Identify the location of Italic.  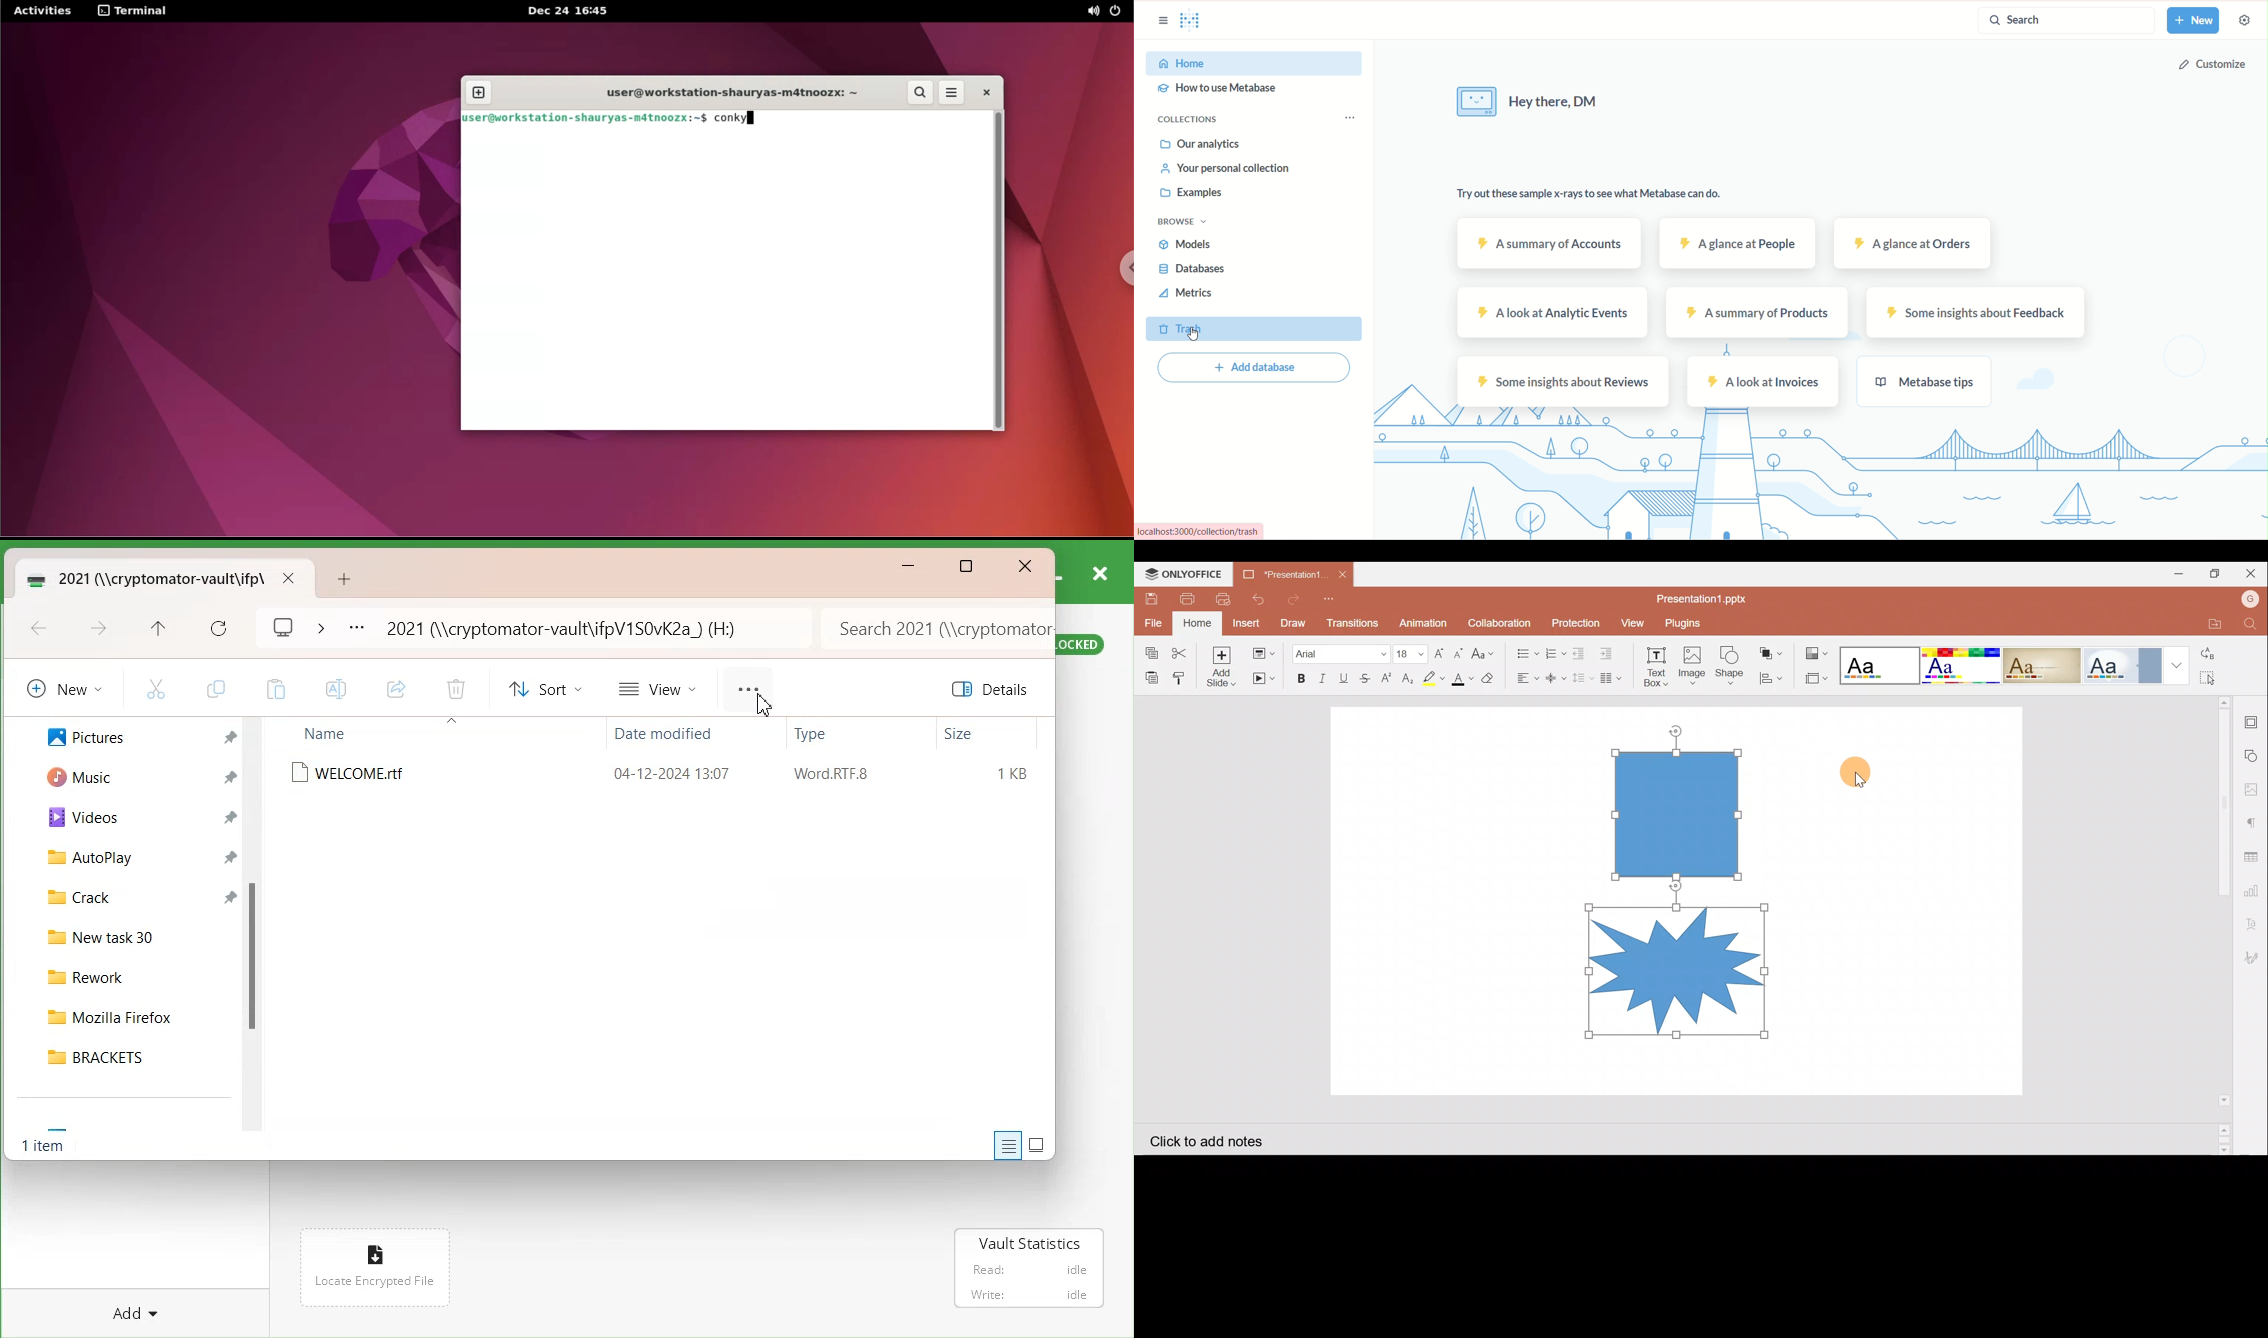
(1322, 676).